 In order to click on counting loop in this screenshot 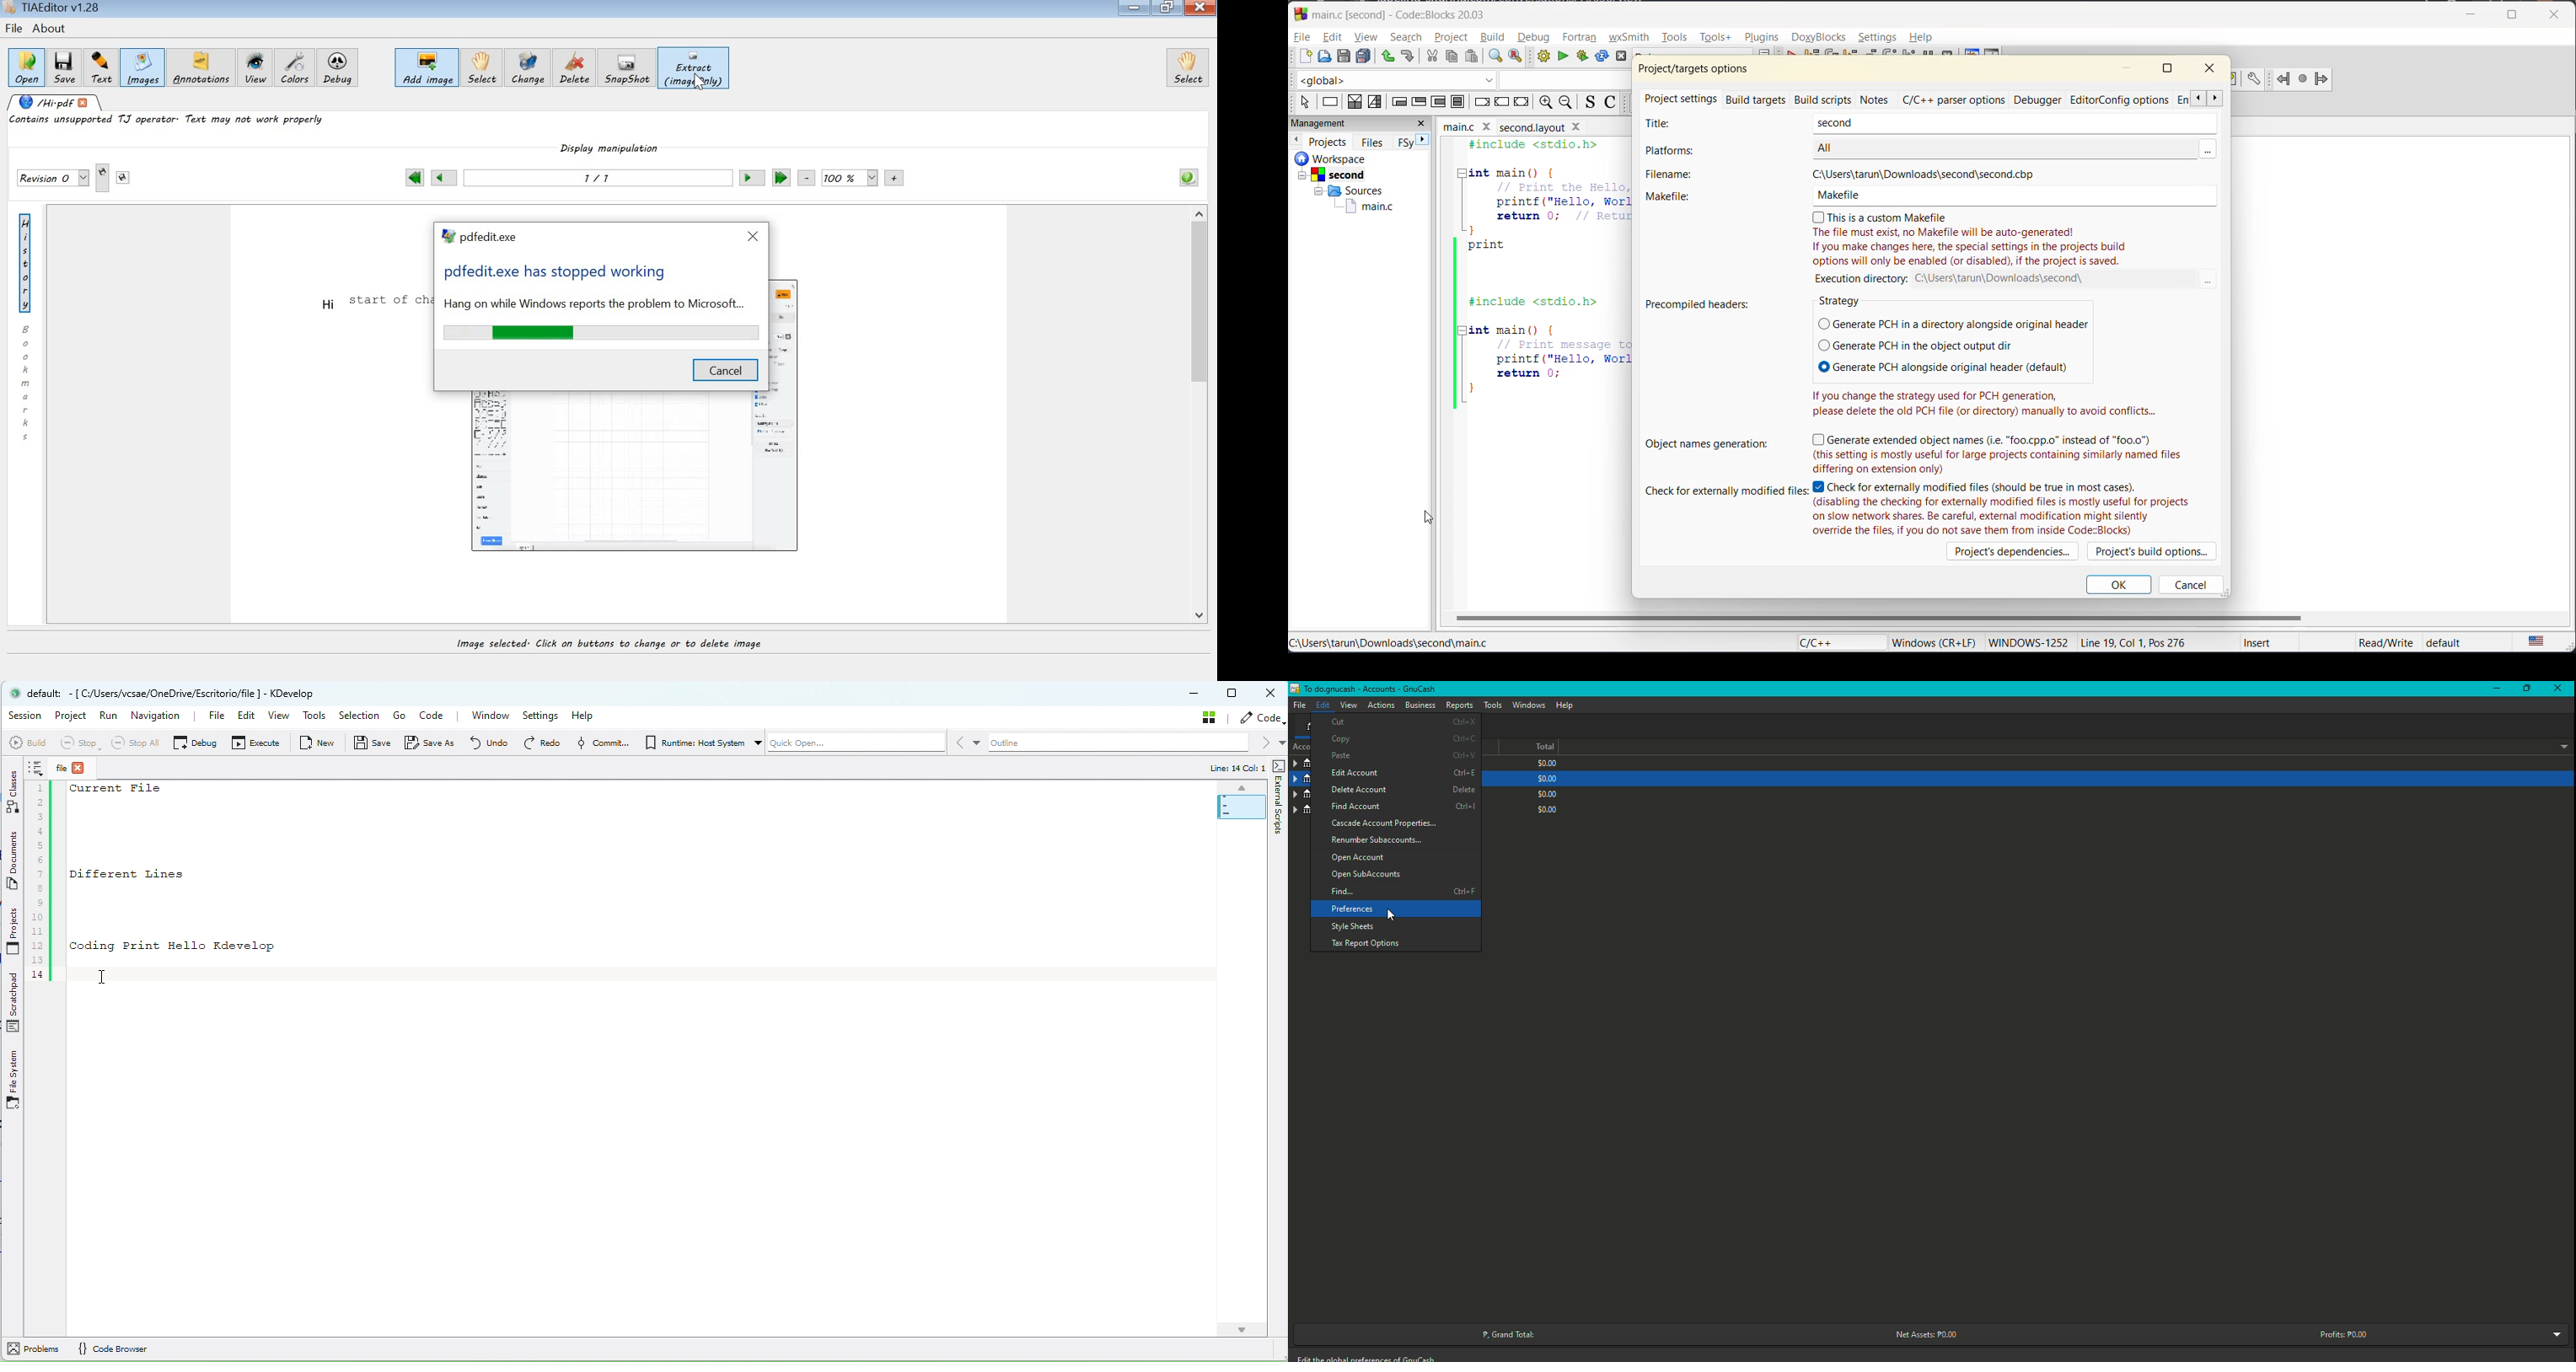, I will do `click(1442, 101)`.